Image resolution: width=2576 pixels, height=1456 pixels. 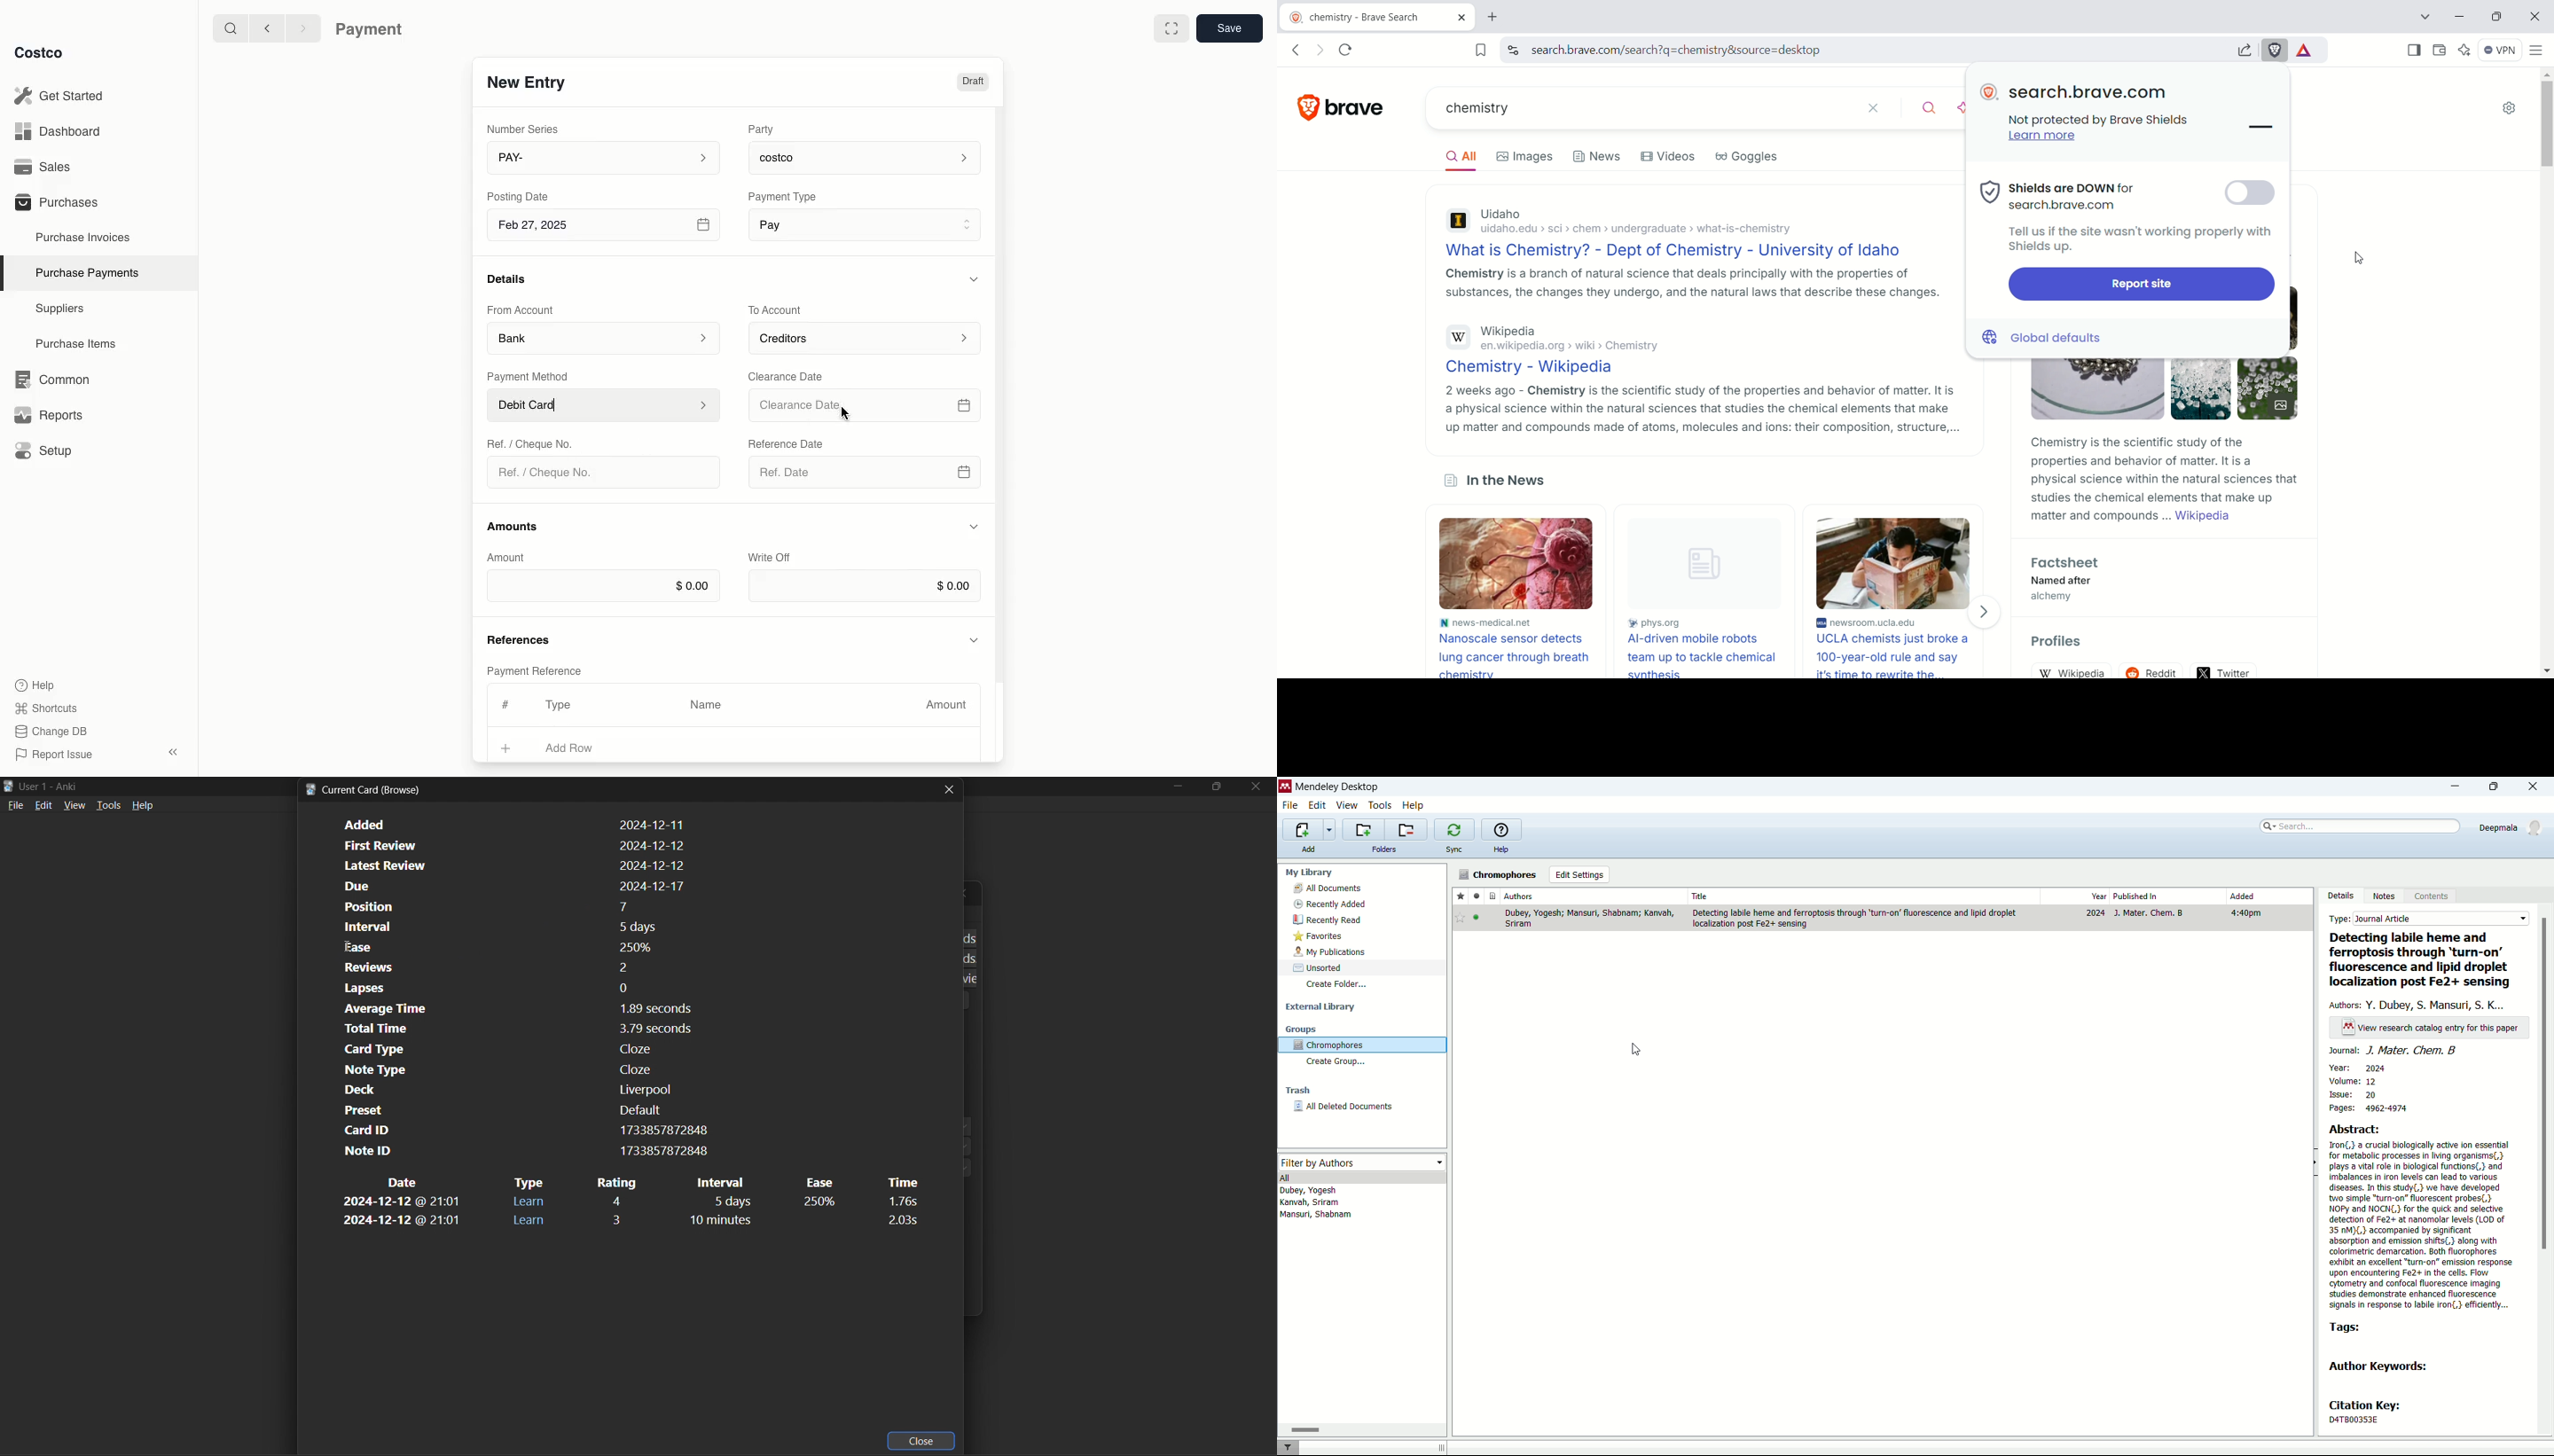 What do you see at coordinates (1578, 875) in the screenshot?
I see `edit settings` at bounding box center [1578, 875].